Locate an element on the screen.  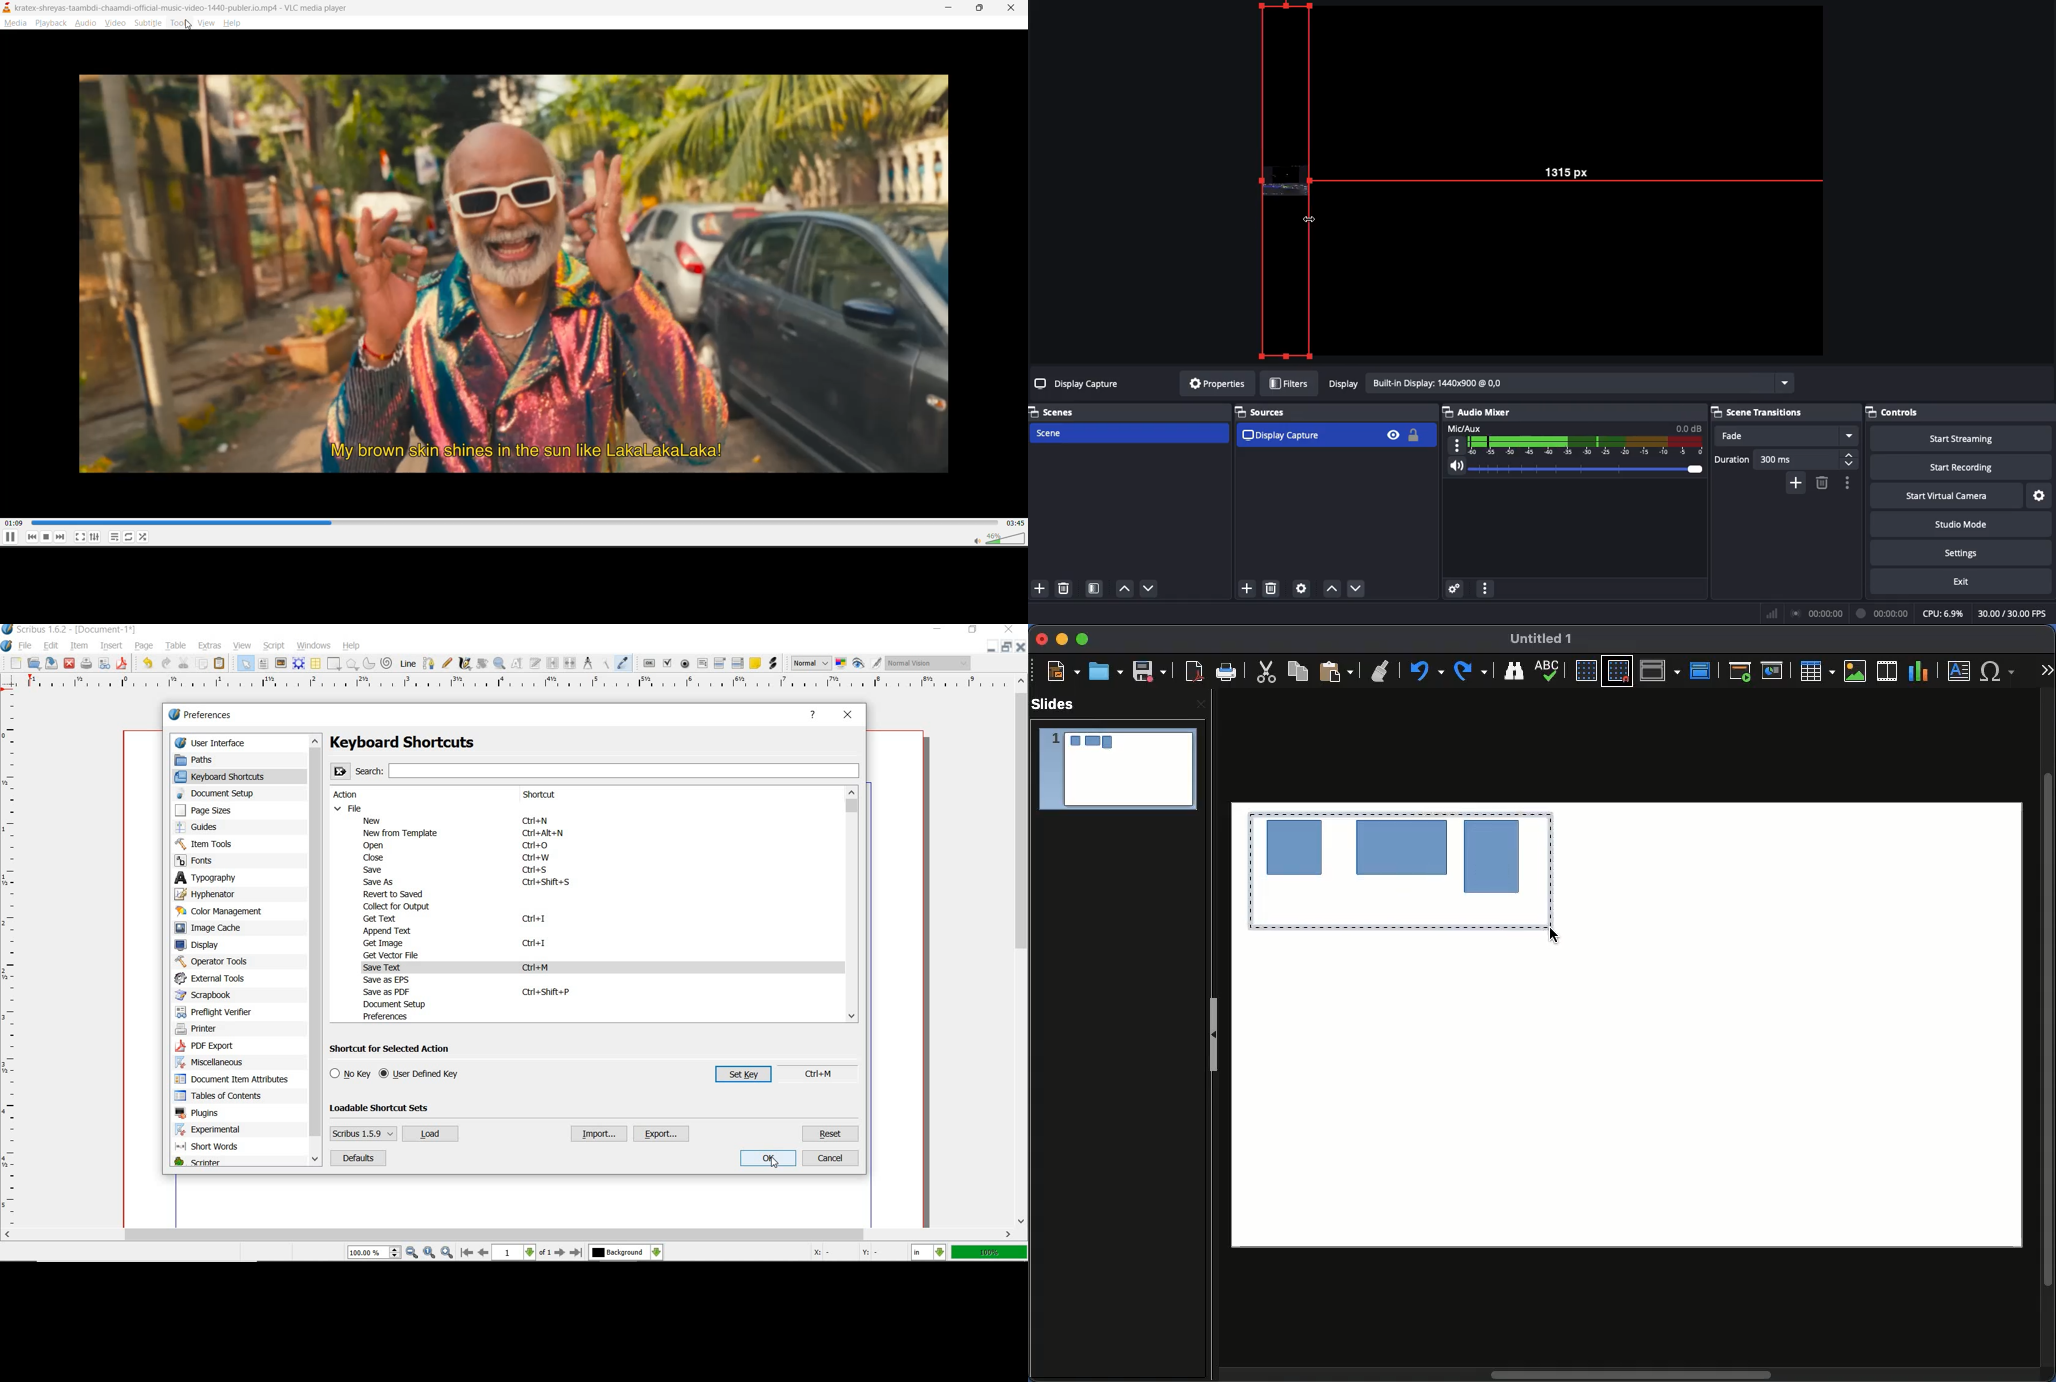
collect for output is located at coordinates (399, 907).